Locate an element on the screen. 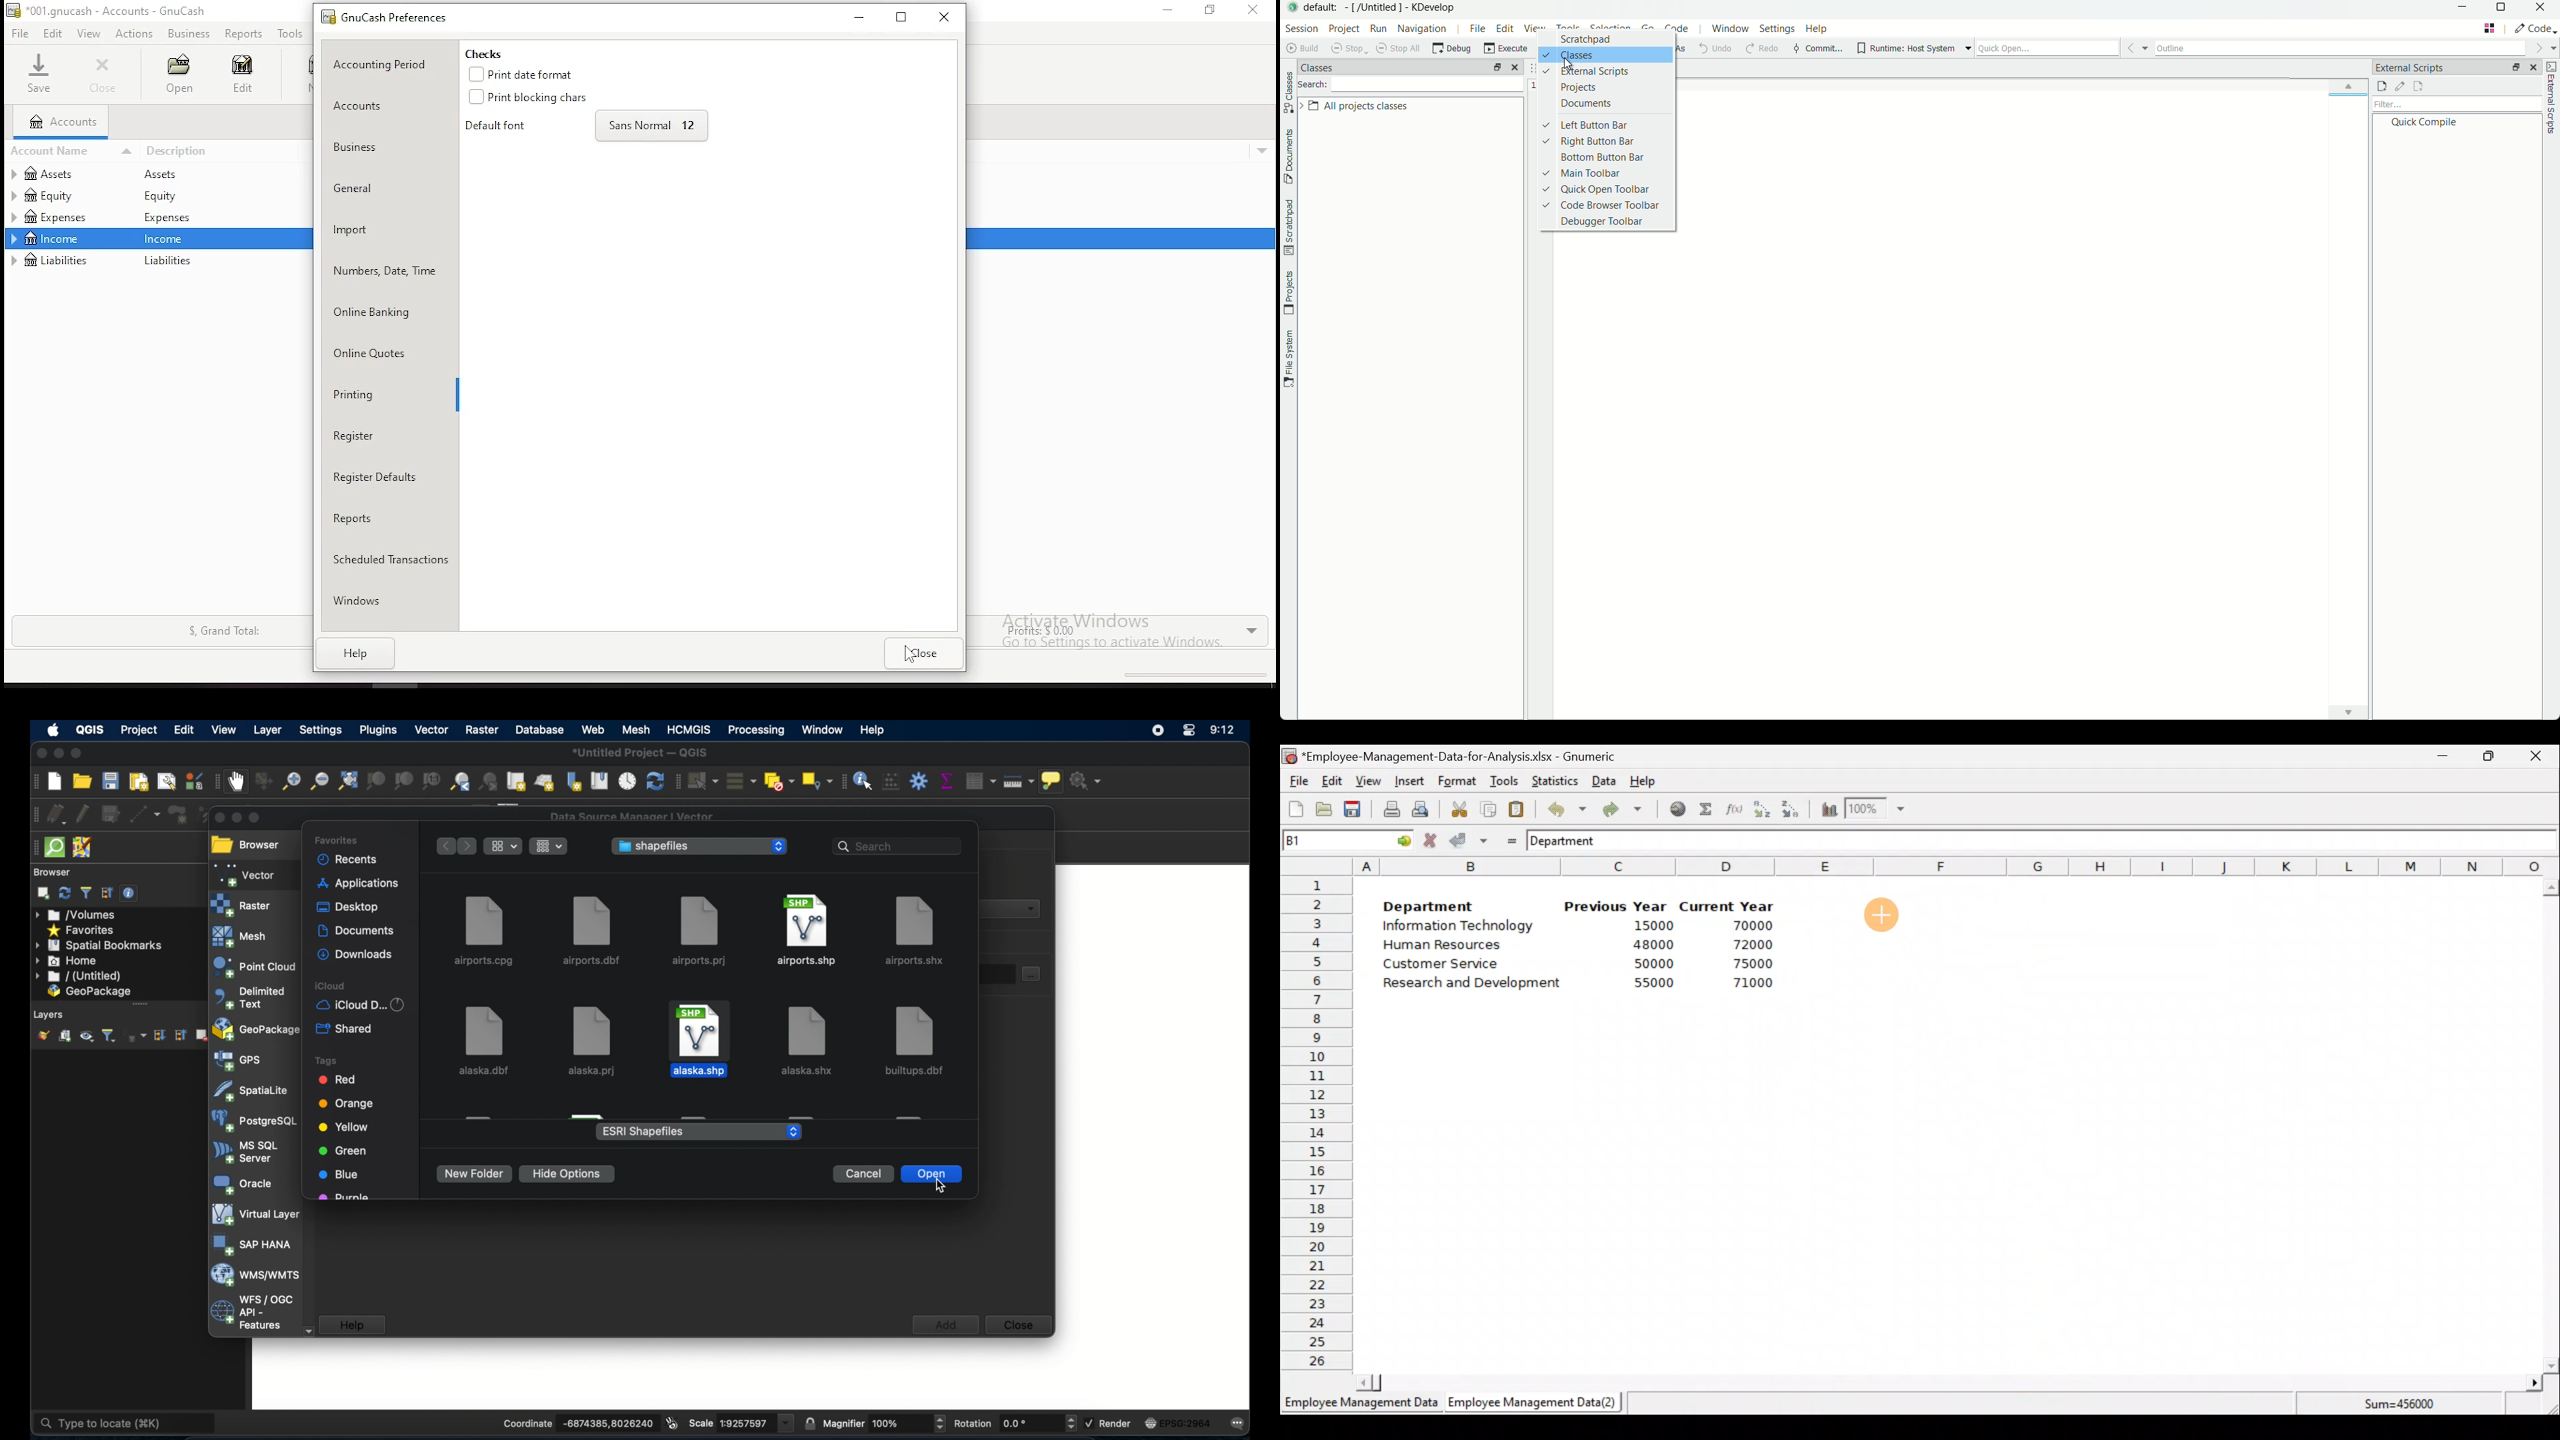 Image resolution: width=2576 pixels, height=1456 pixels. hide options is located at coordinates (566, 1175).